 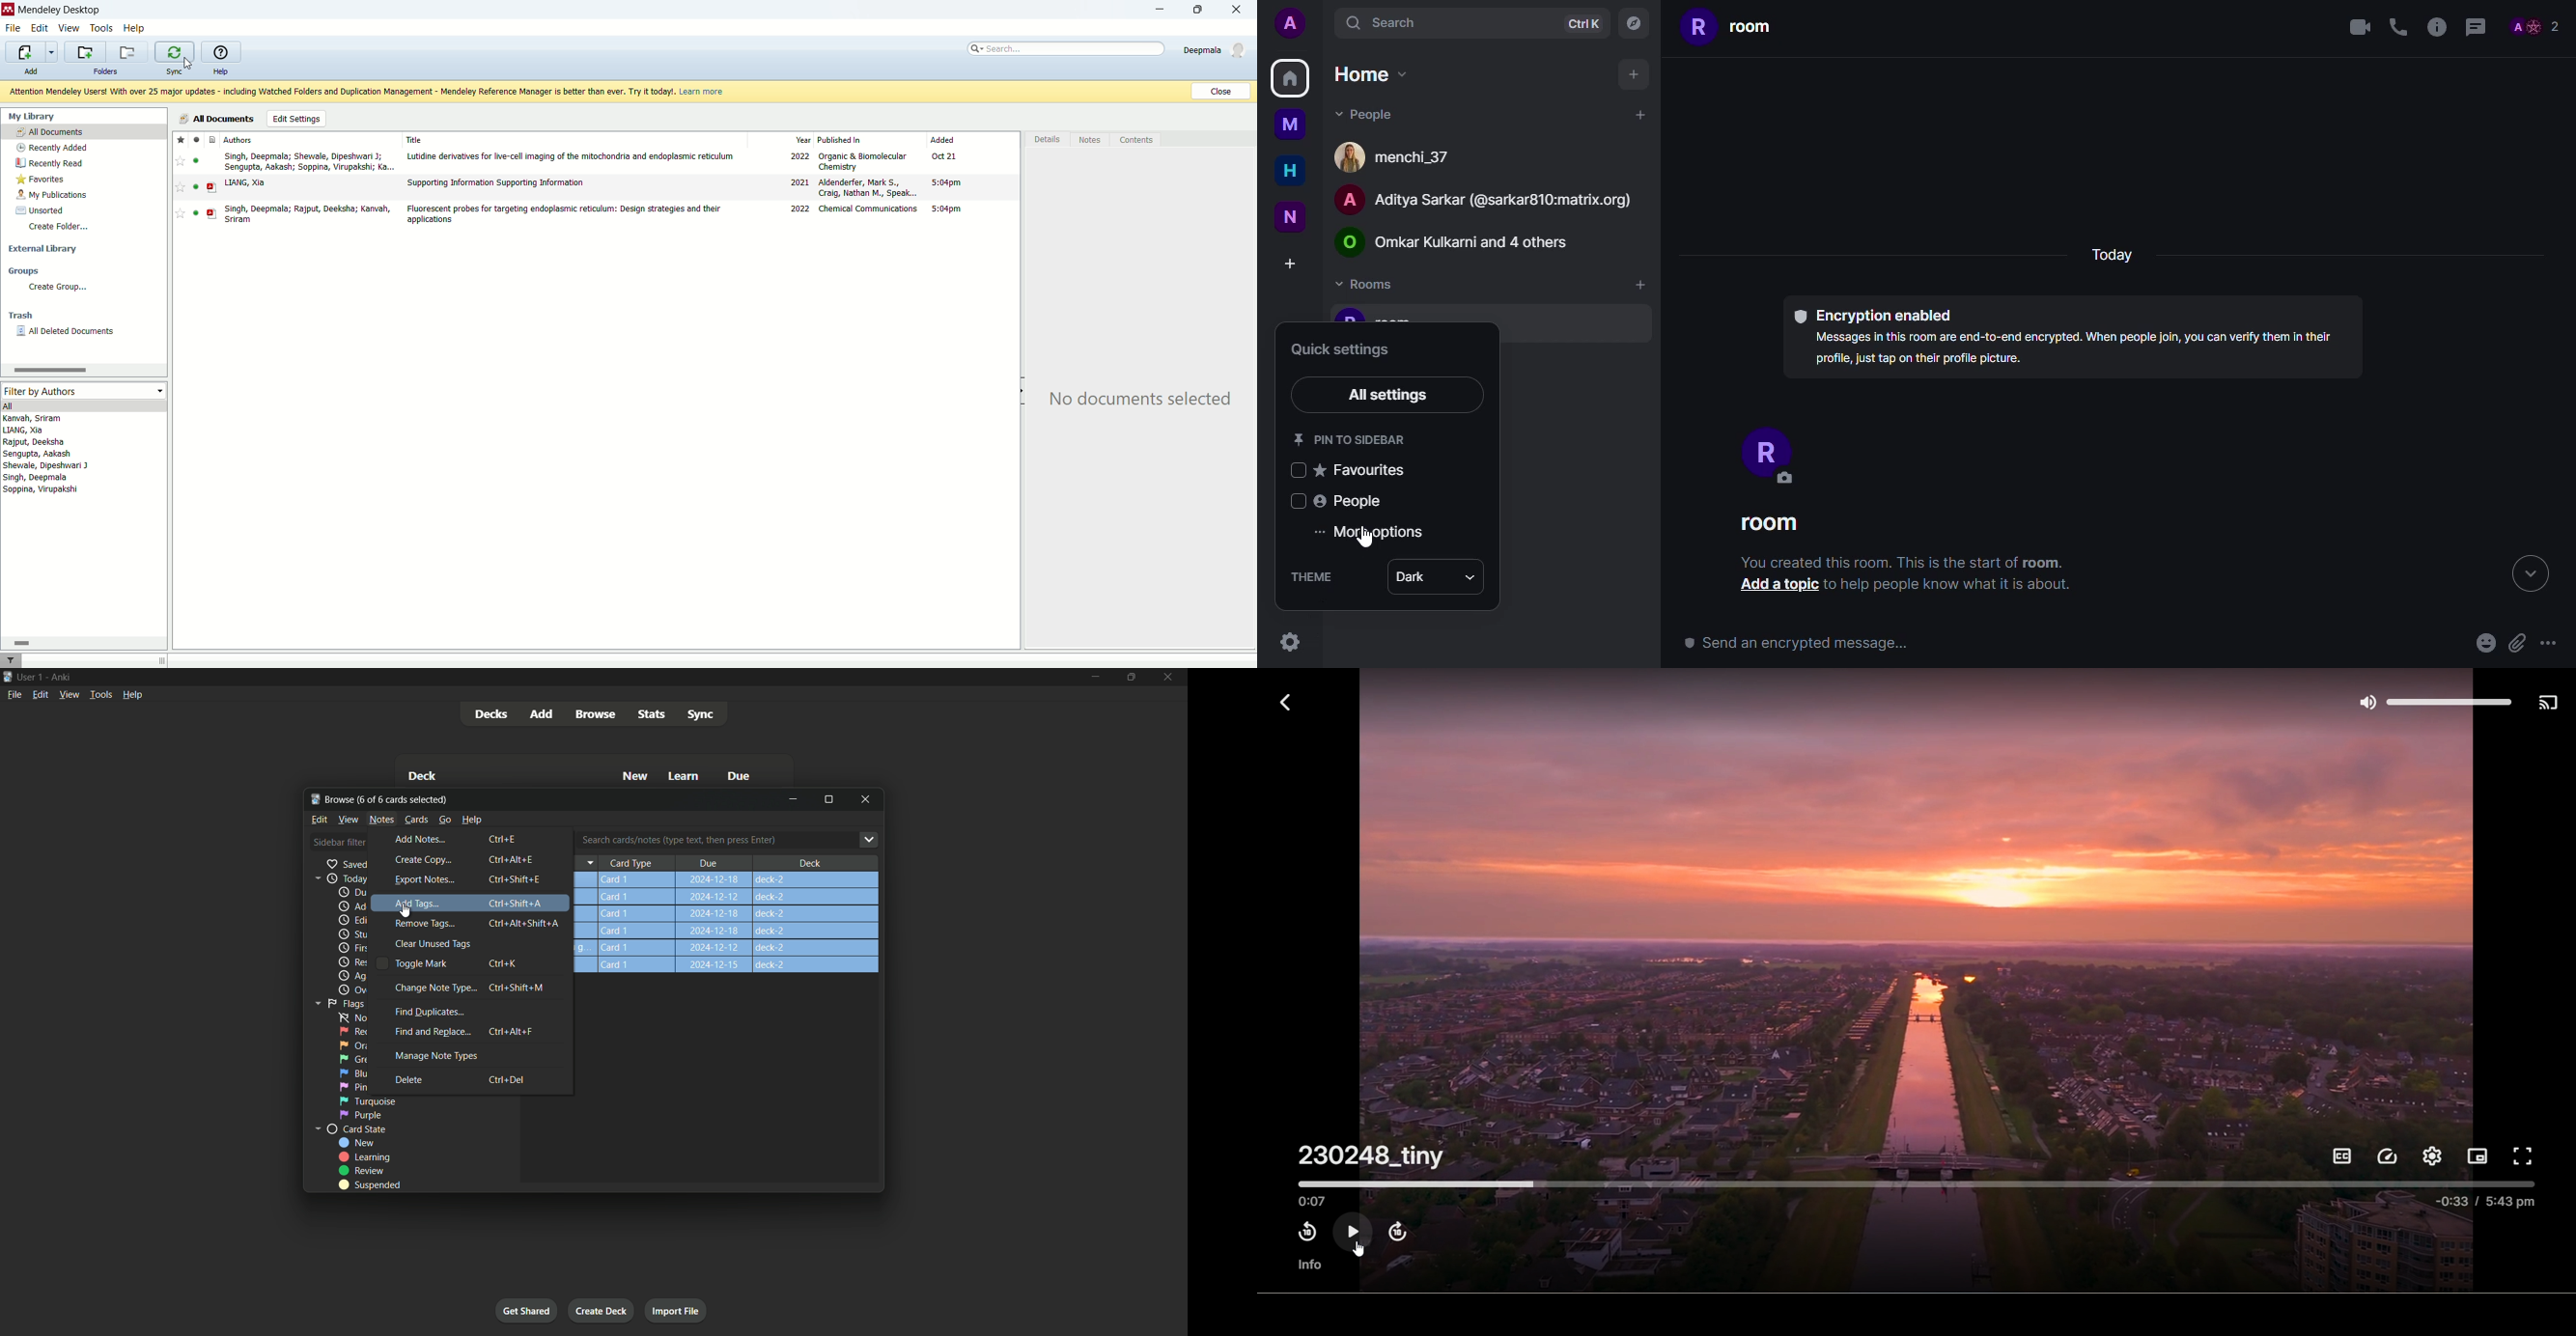 What do you see at coordinates (737, 776) in the screenshot?
I see `Due` at bounding box center [737, 776].